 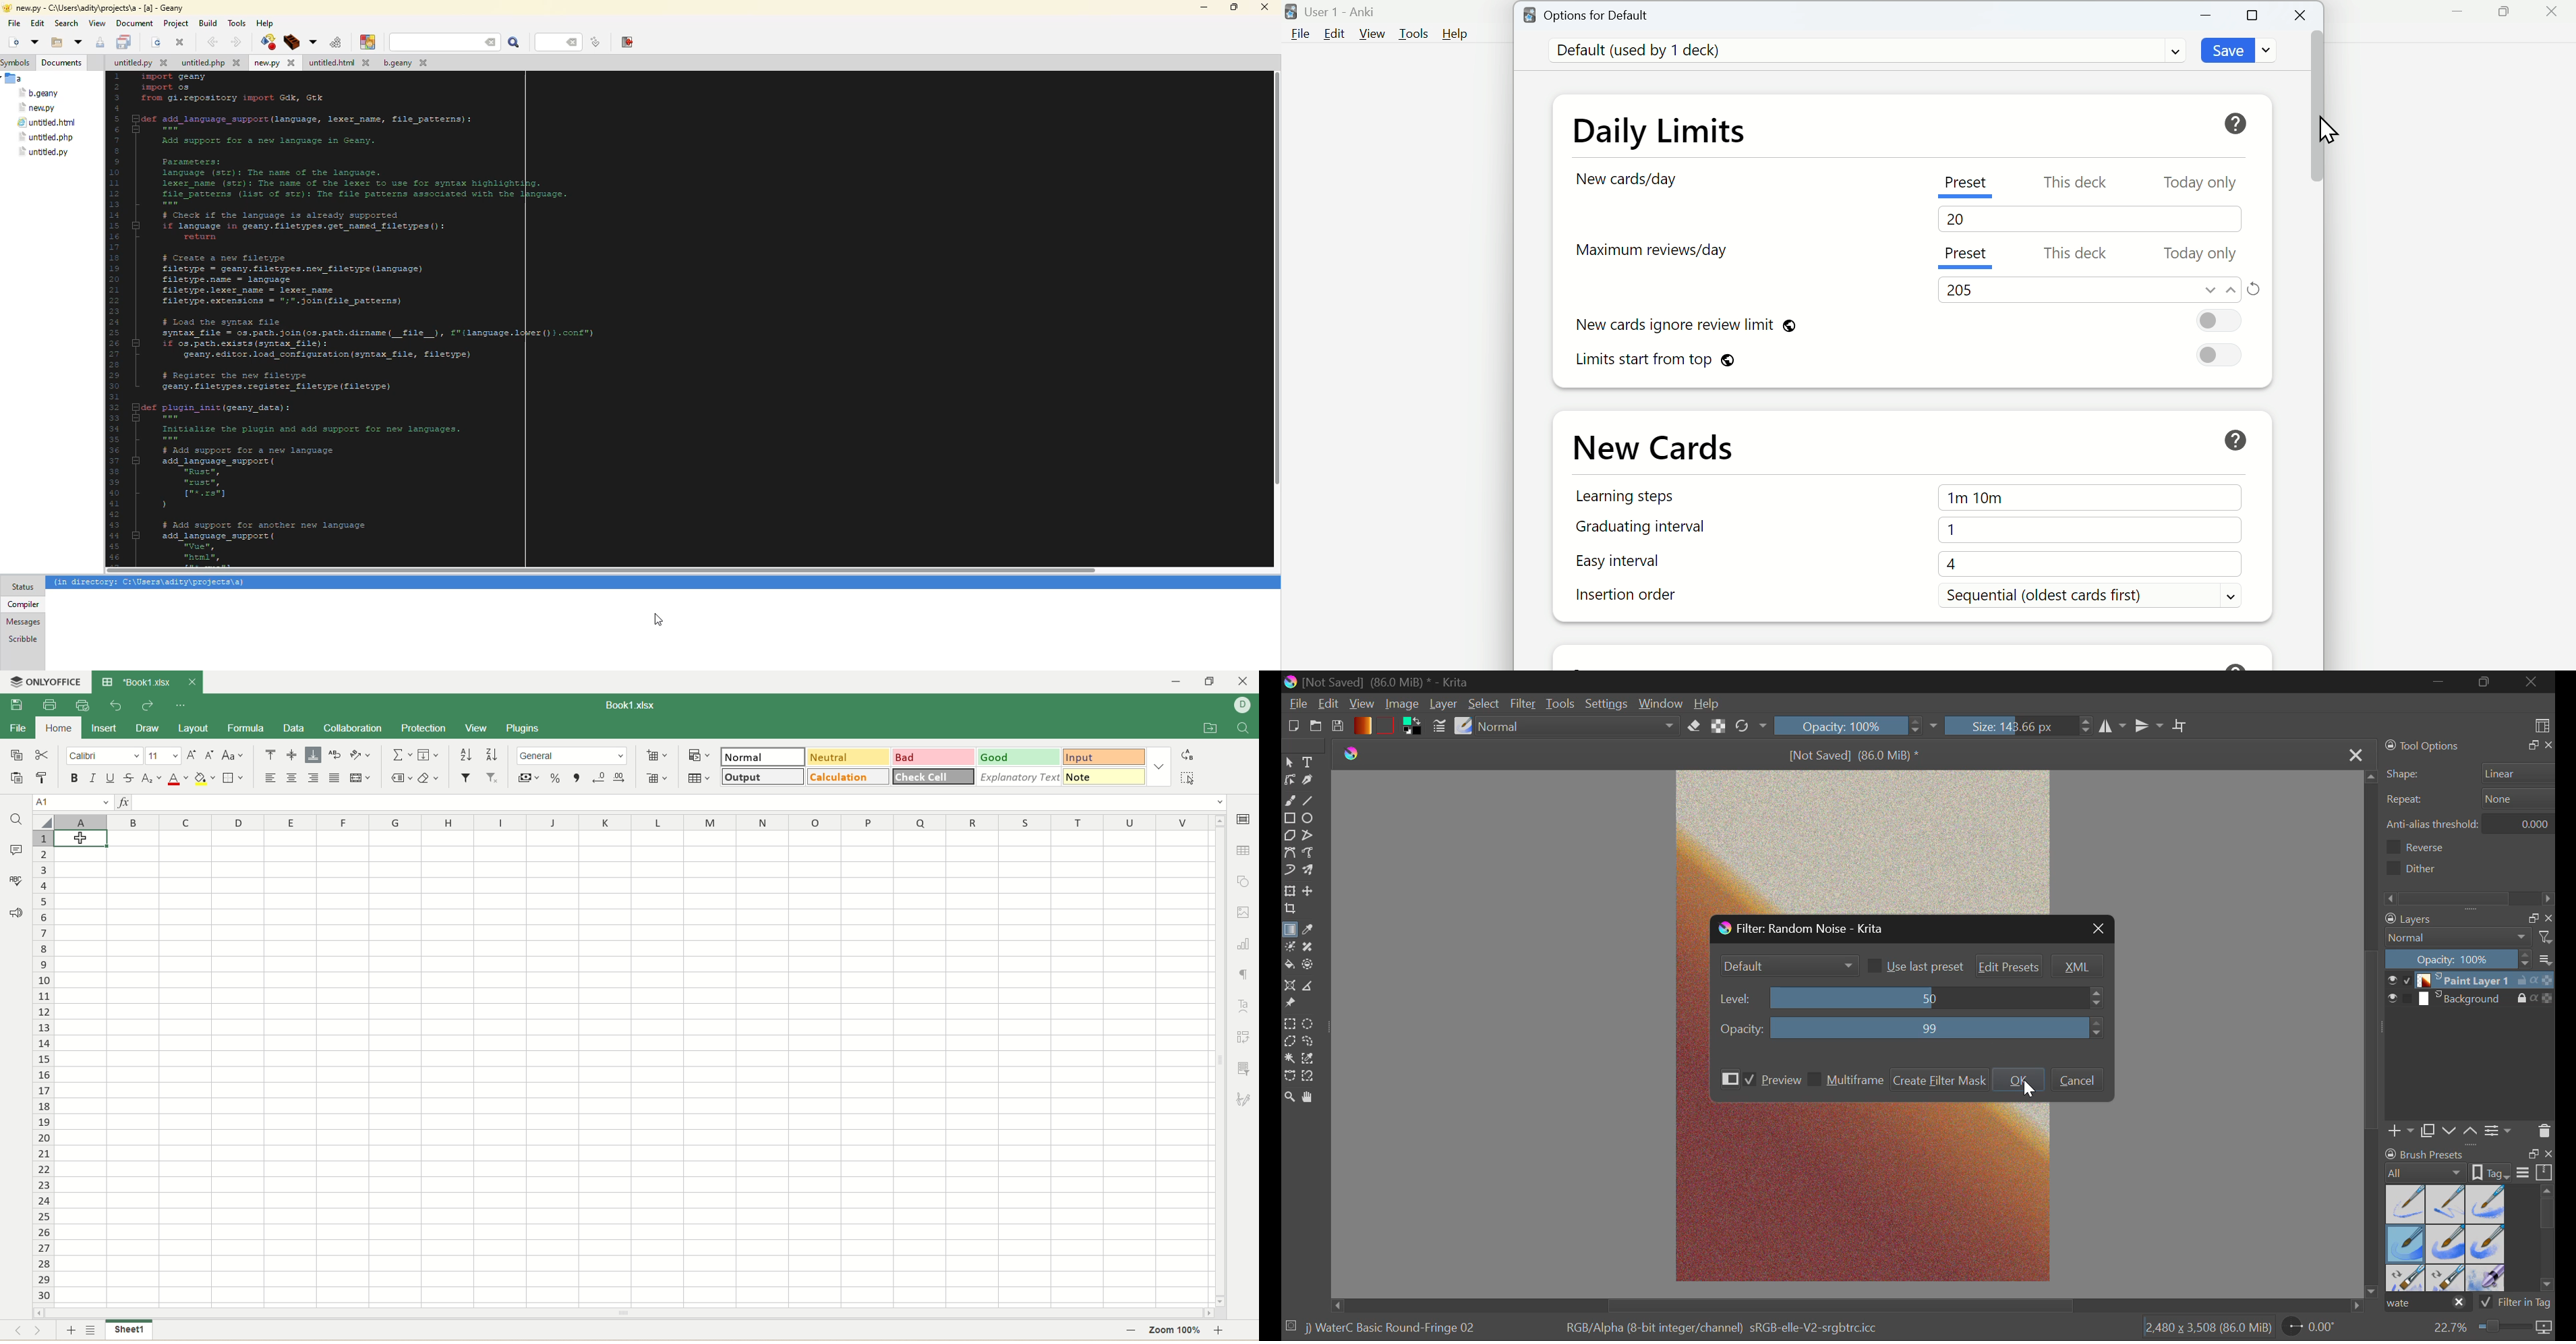 I want to click on cut, so click(x=45, y=754).